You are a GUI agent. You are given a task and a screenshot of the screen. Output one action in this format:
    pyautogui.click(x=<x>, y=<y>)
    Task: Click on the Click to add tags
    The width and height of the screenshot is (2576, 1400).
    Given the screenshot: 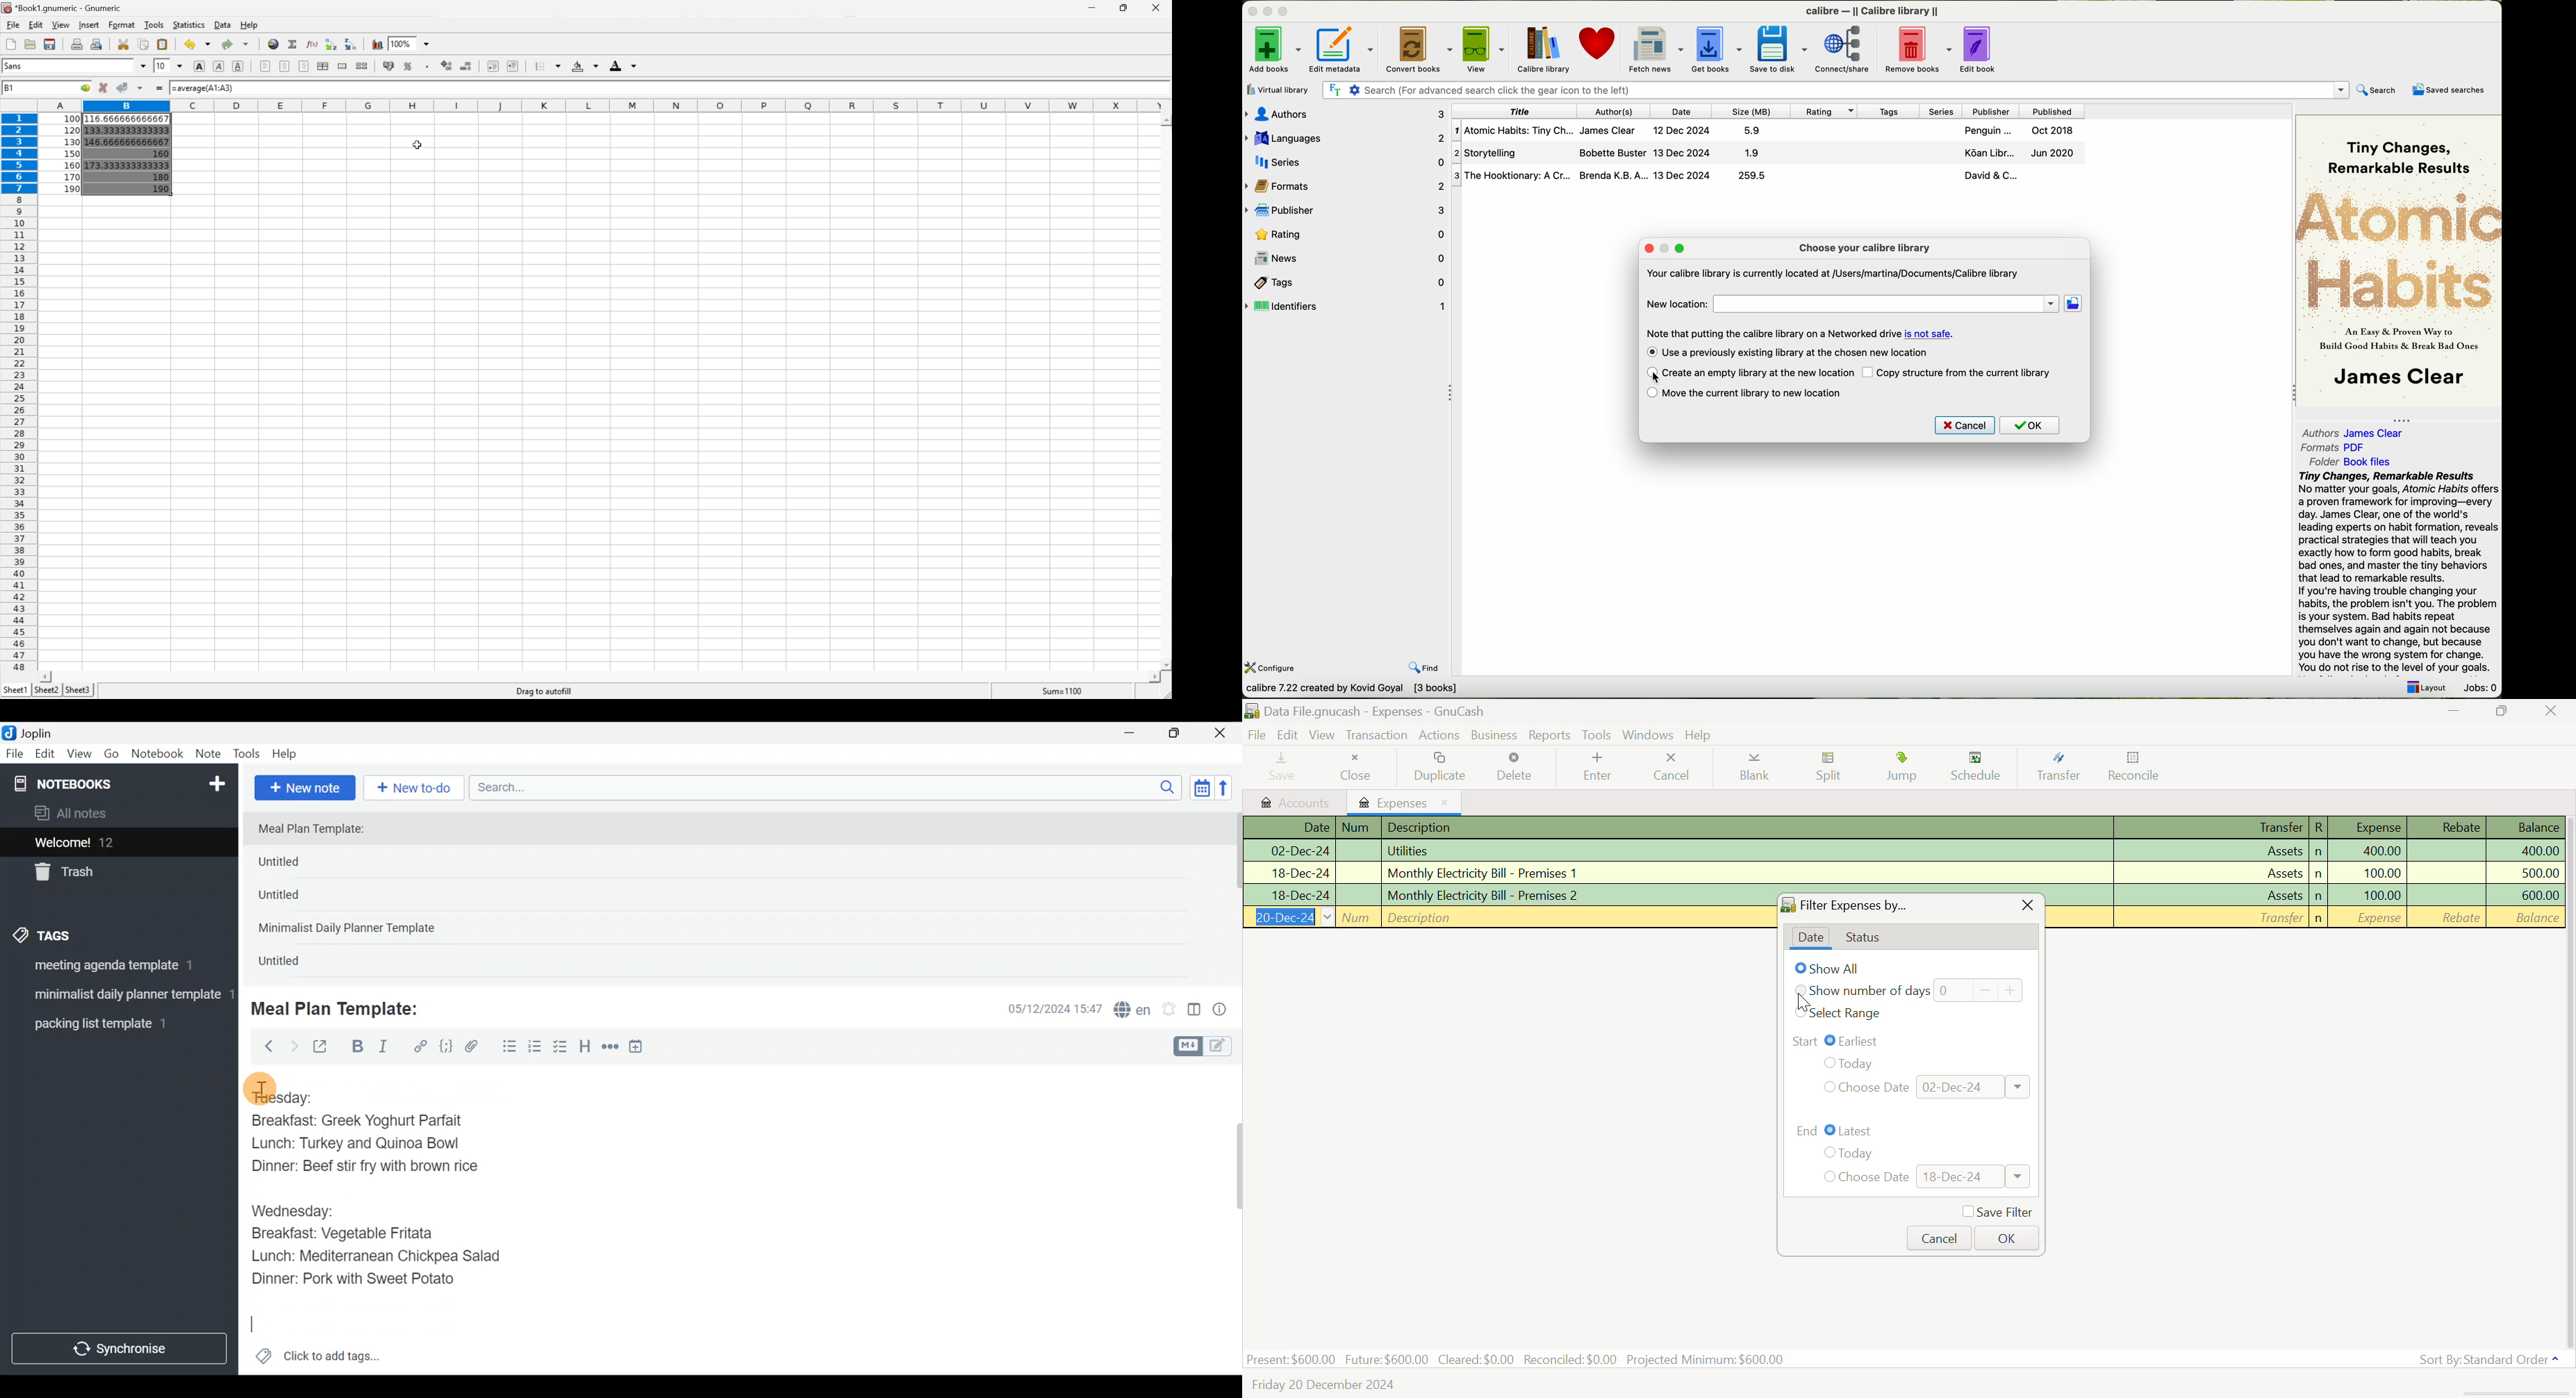 What is the action you would take?
    pyautogui.click(x=317, y=1360)
    